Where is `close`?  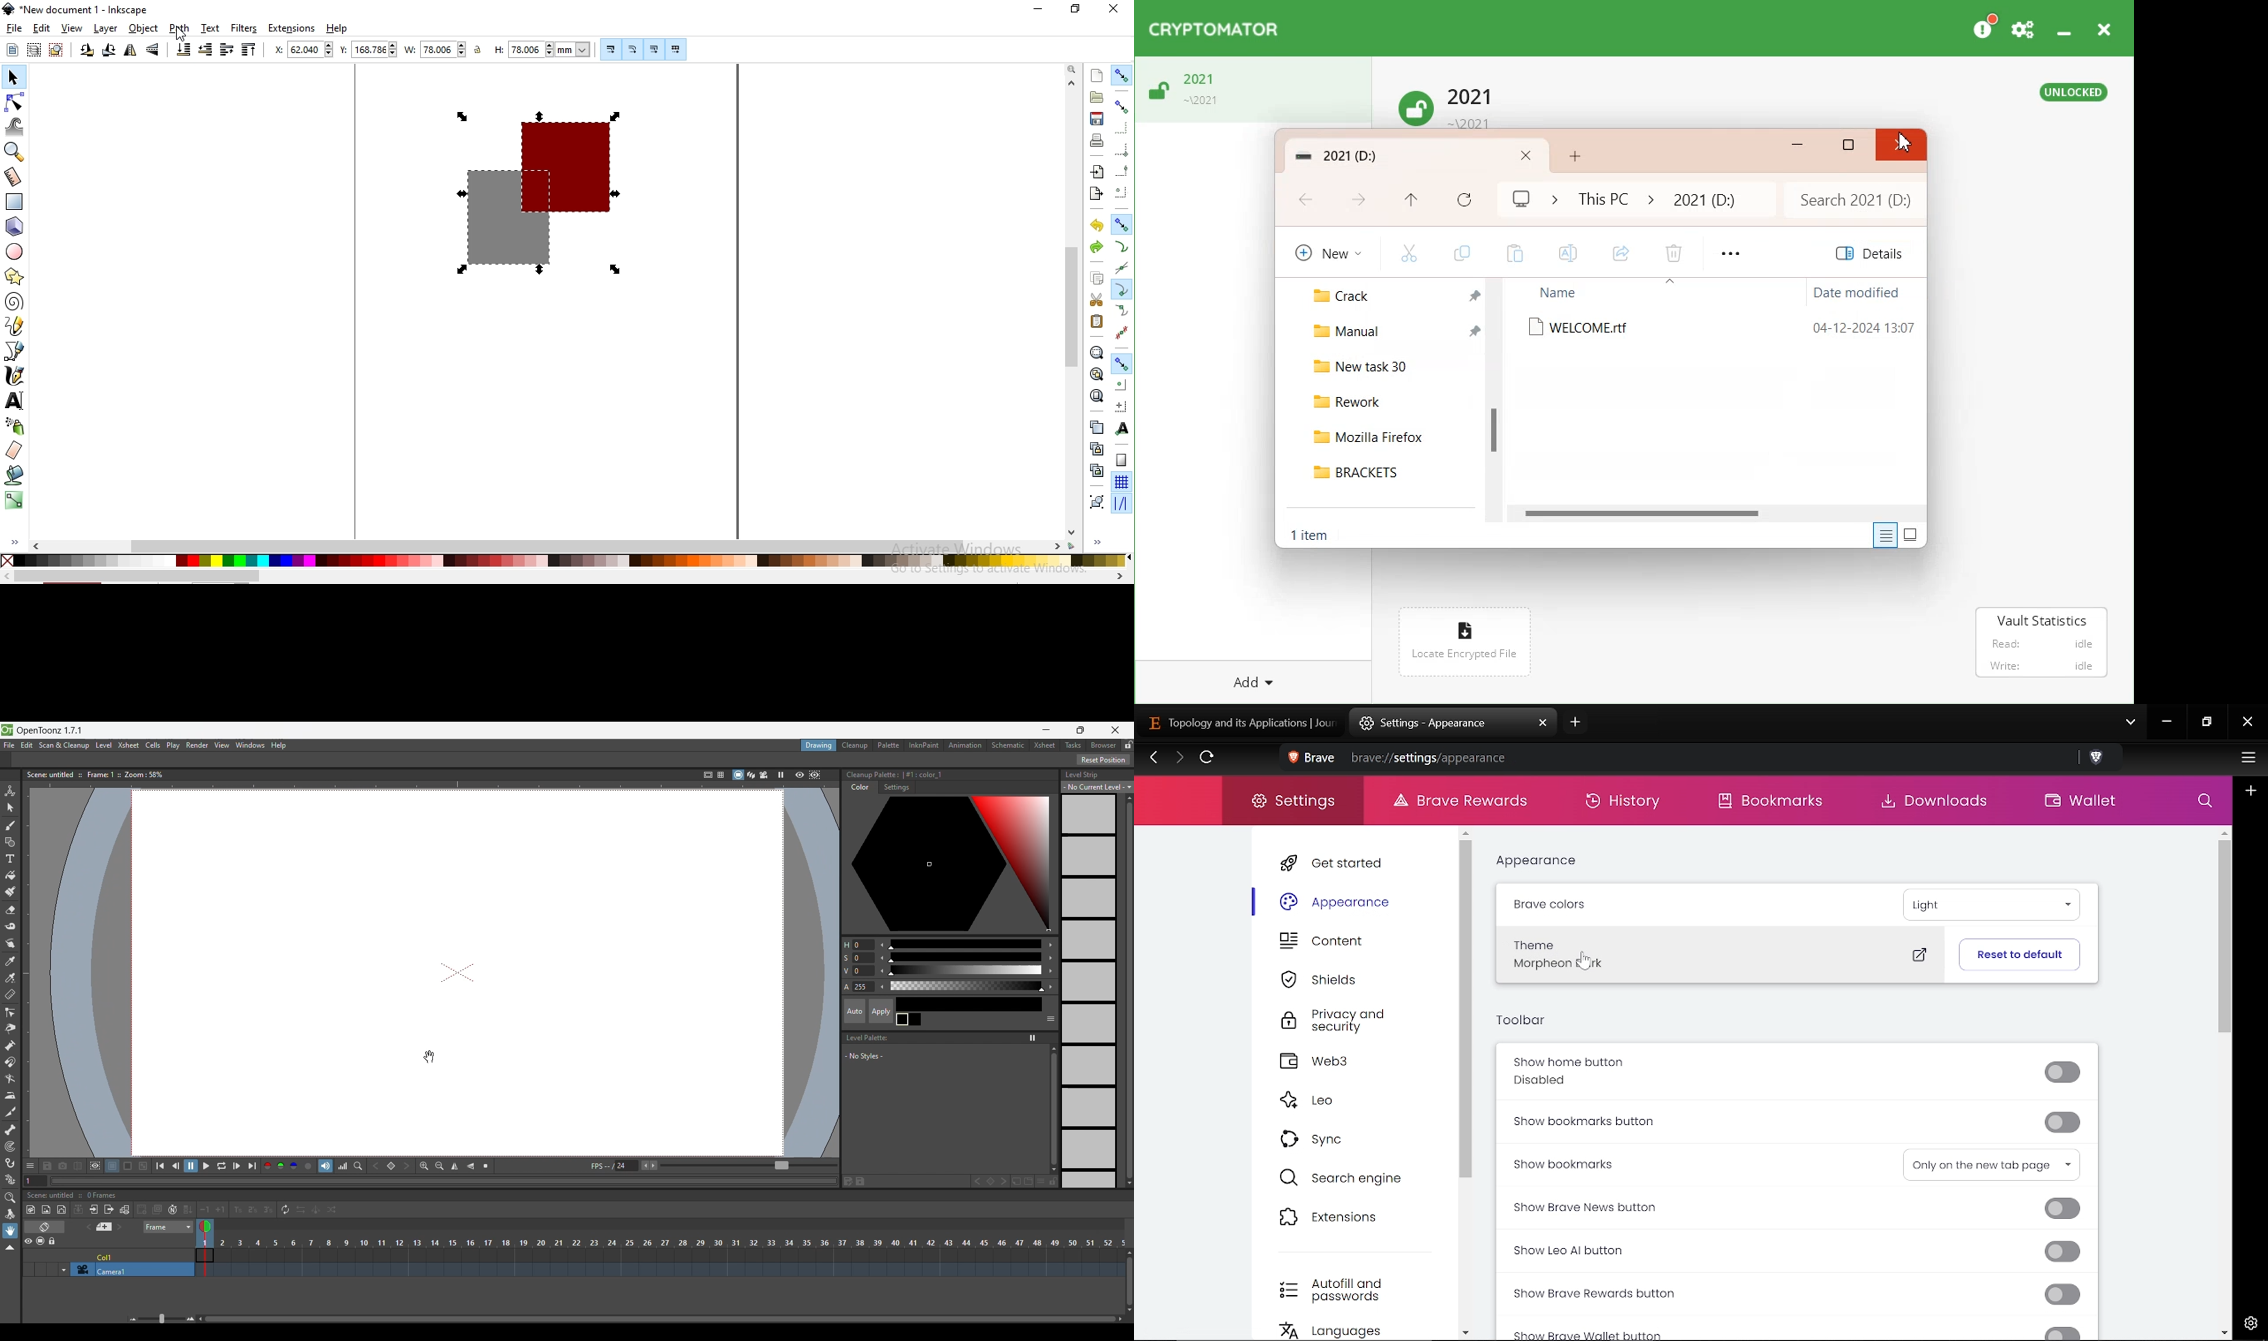
close is located at coordinates (1114, 8).